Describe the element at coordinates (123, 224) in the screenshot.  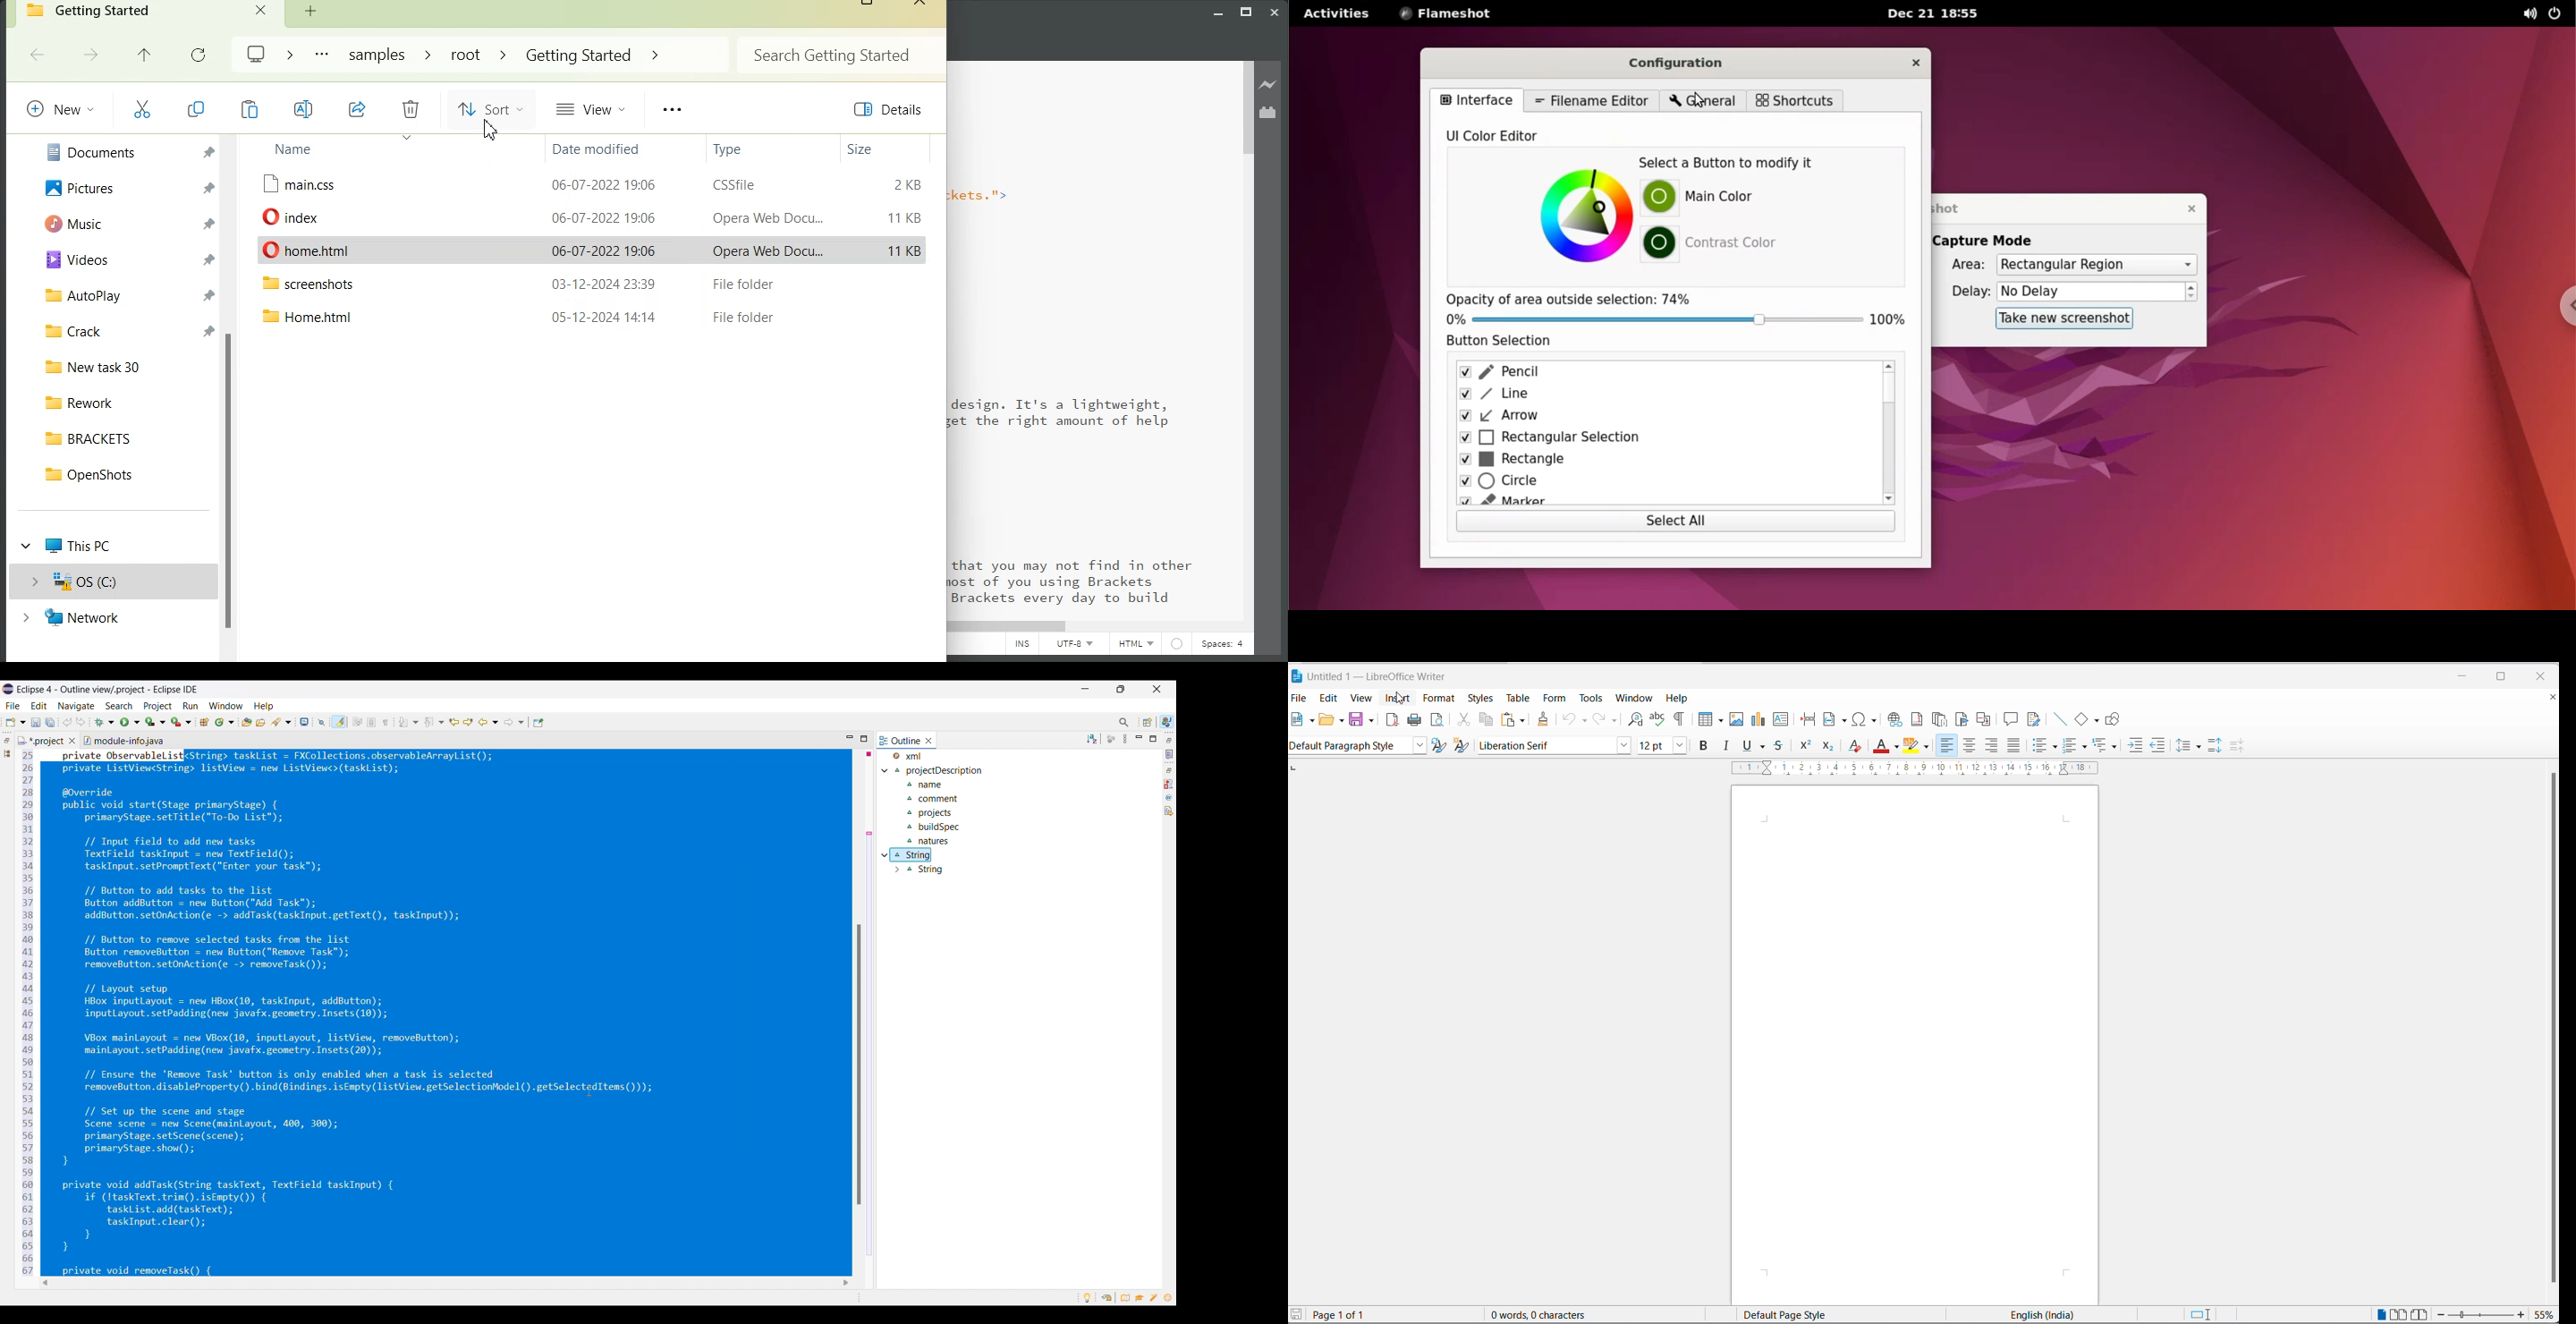
I see `Music` at that location.